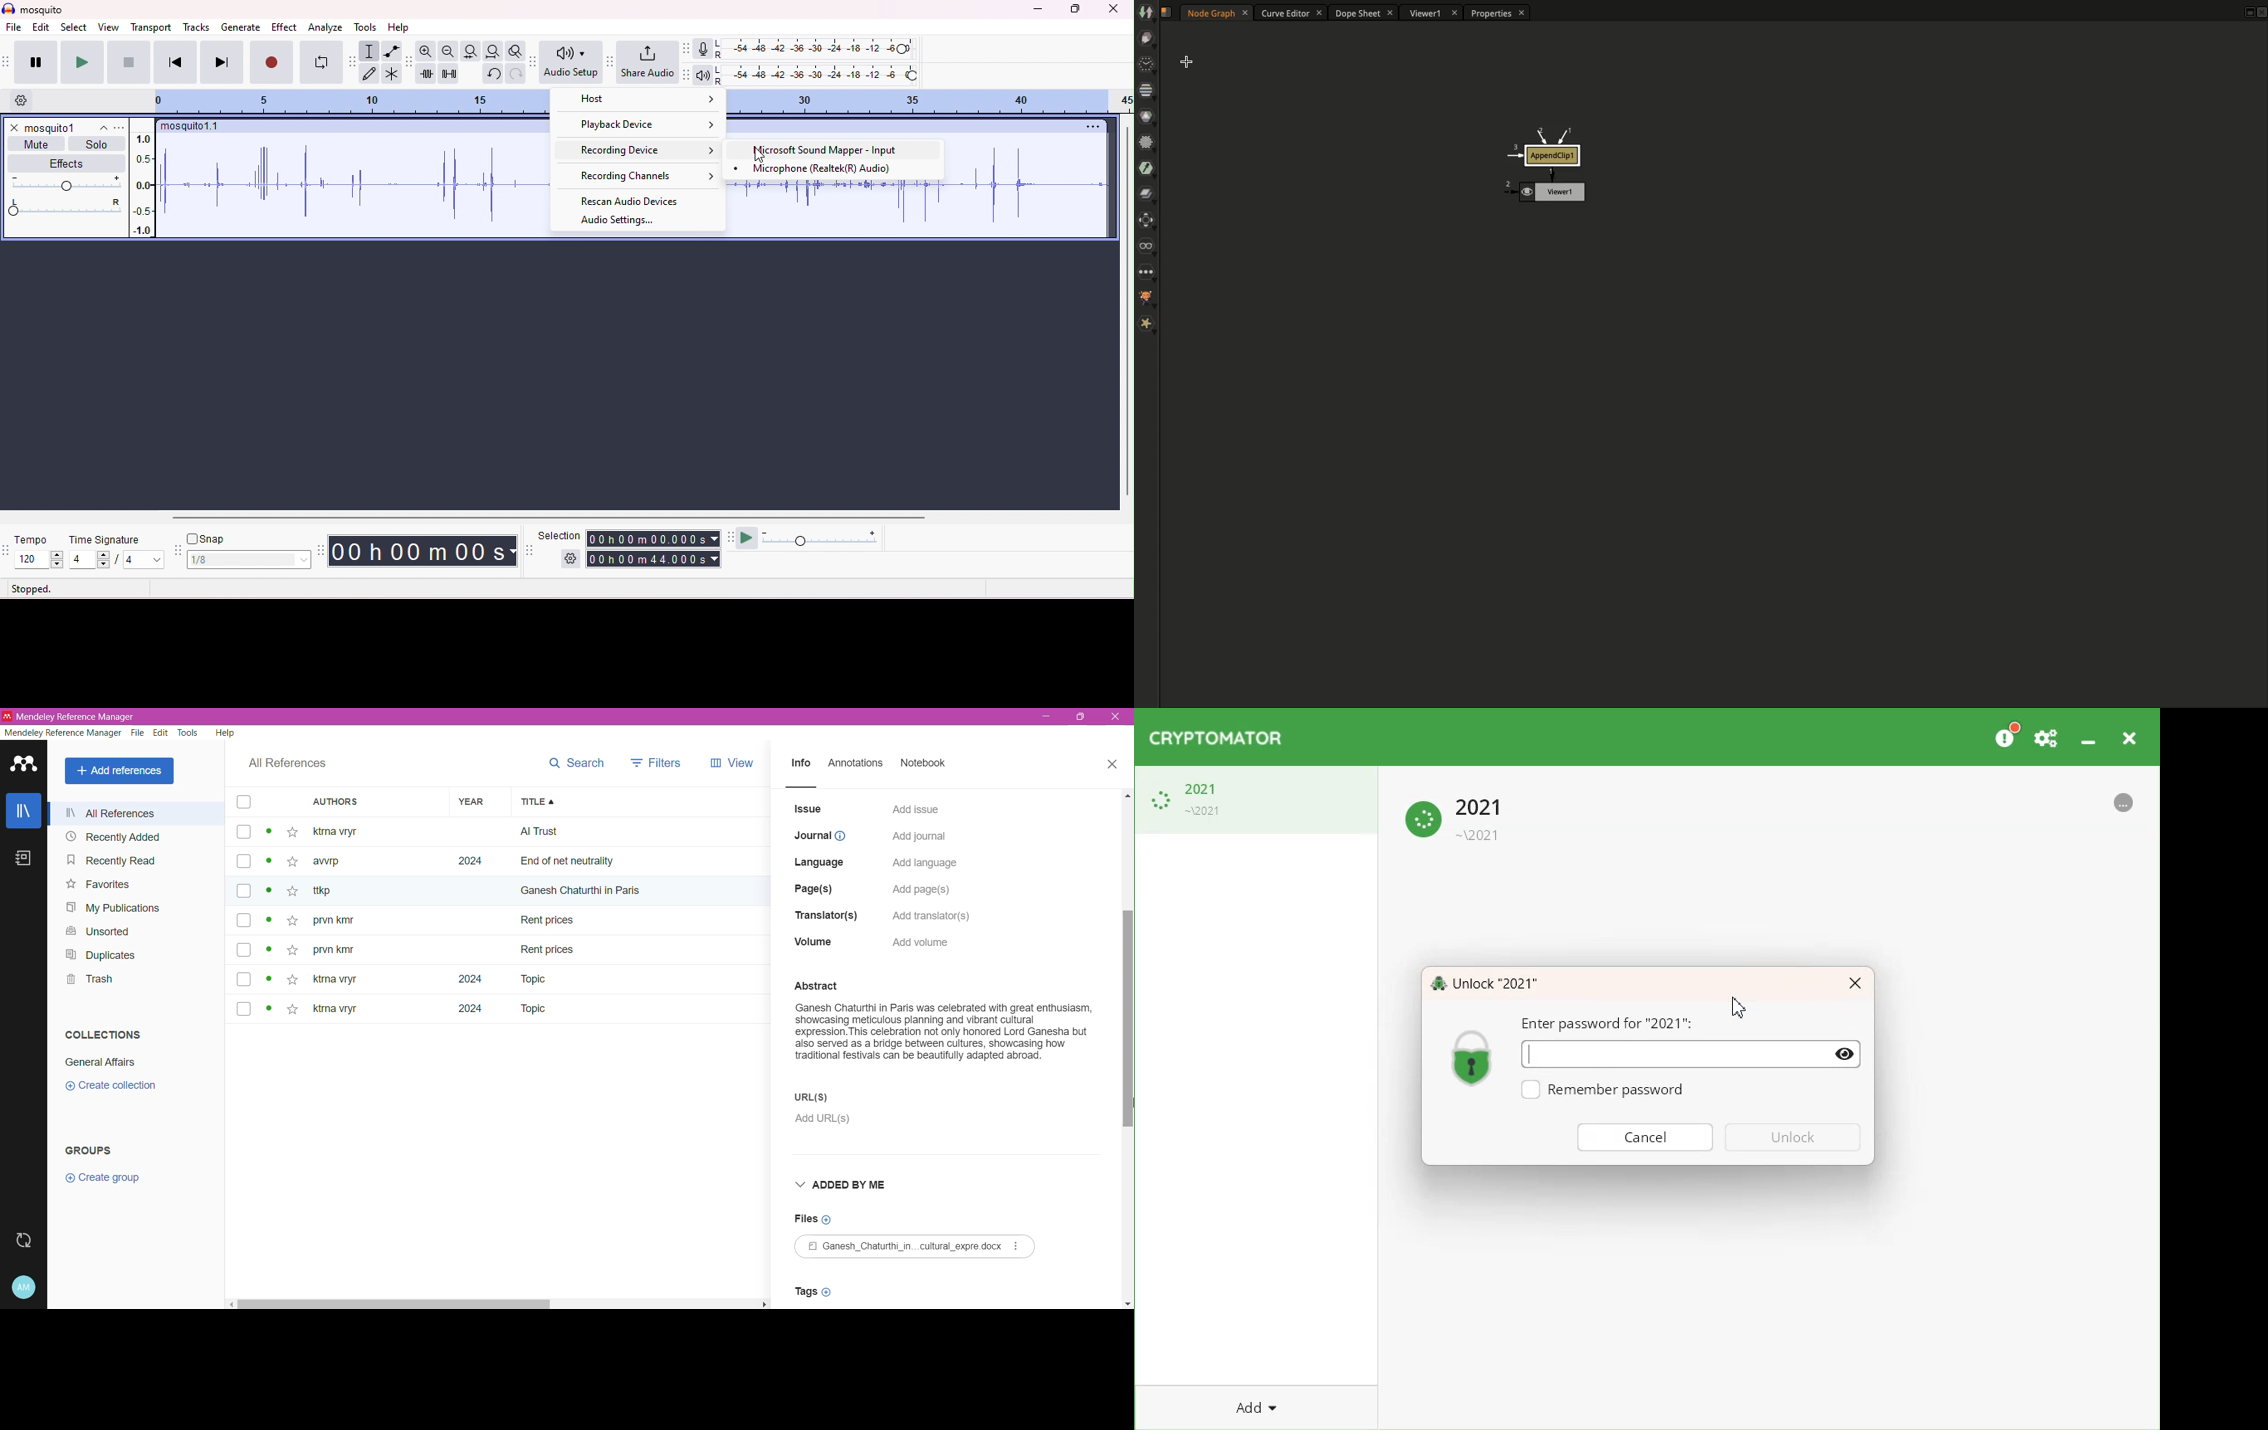 This screenshot has width=2268, height=1456. I want to click on rescan audio devices, so click(632, 199).